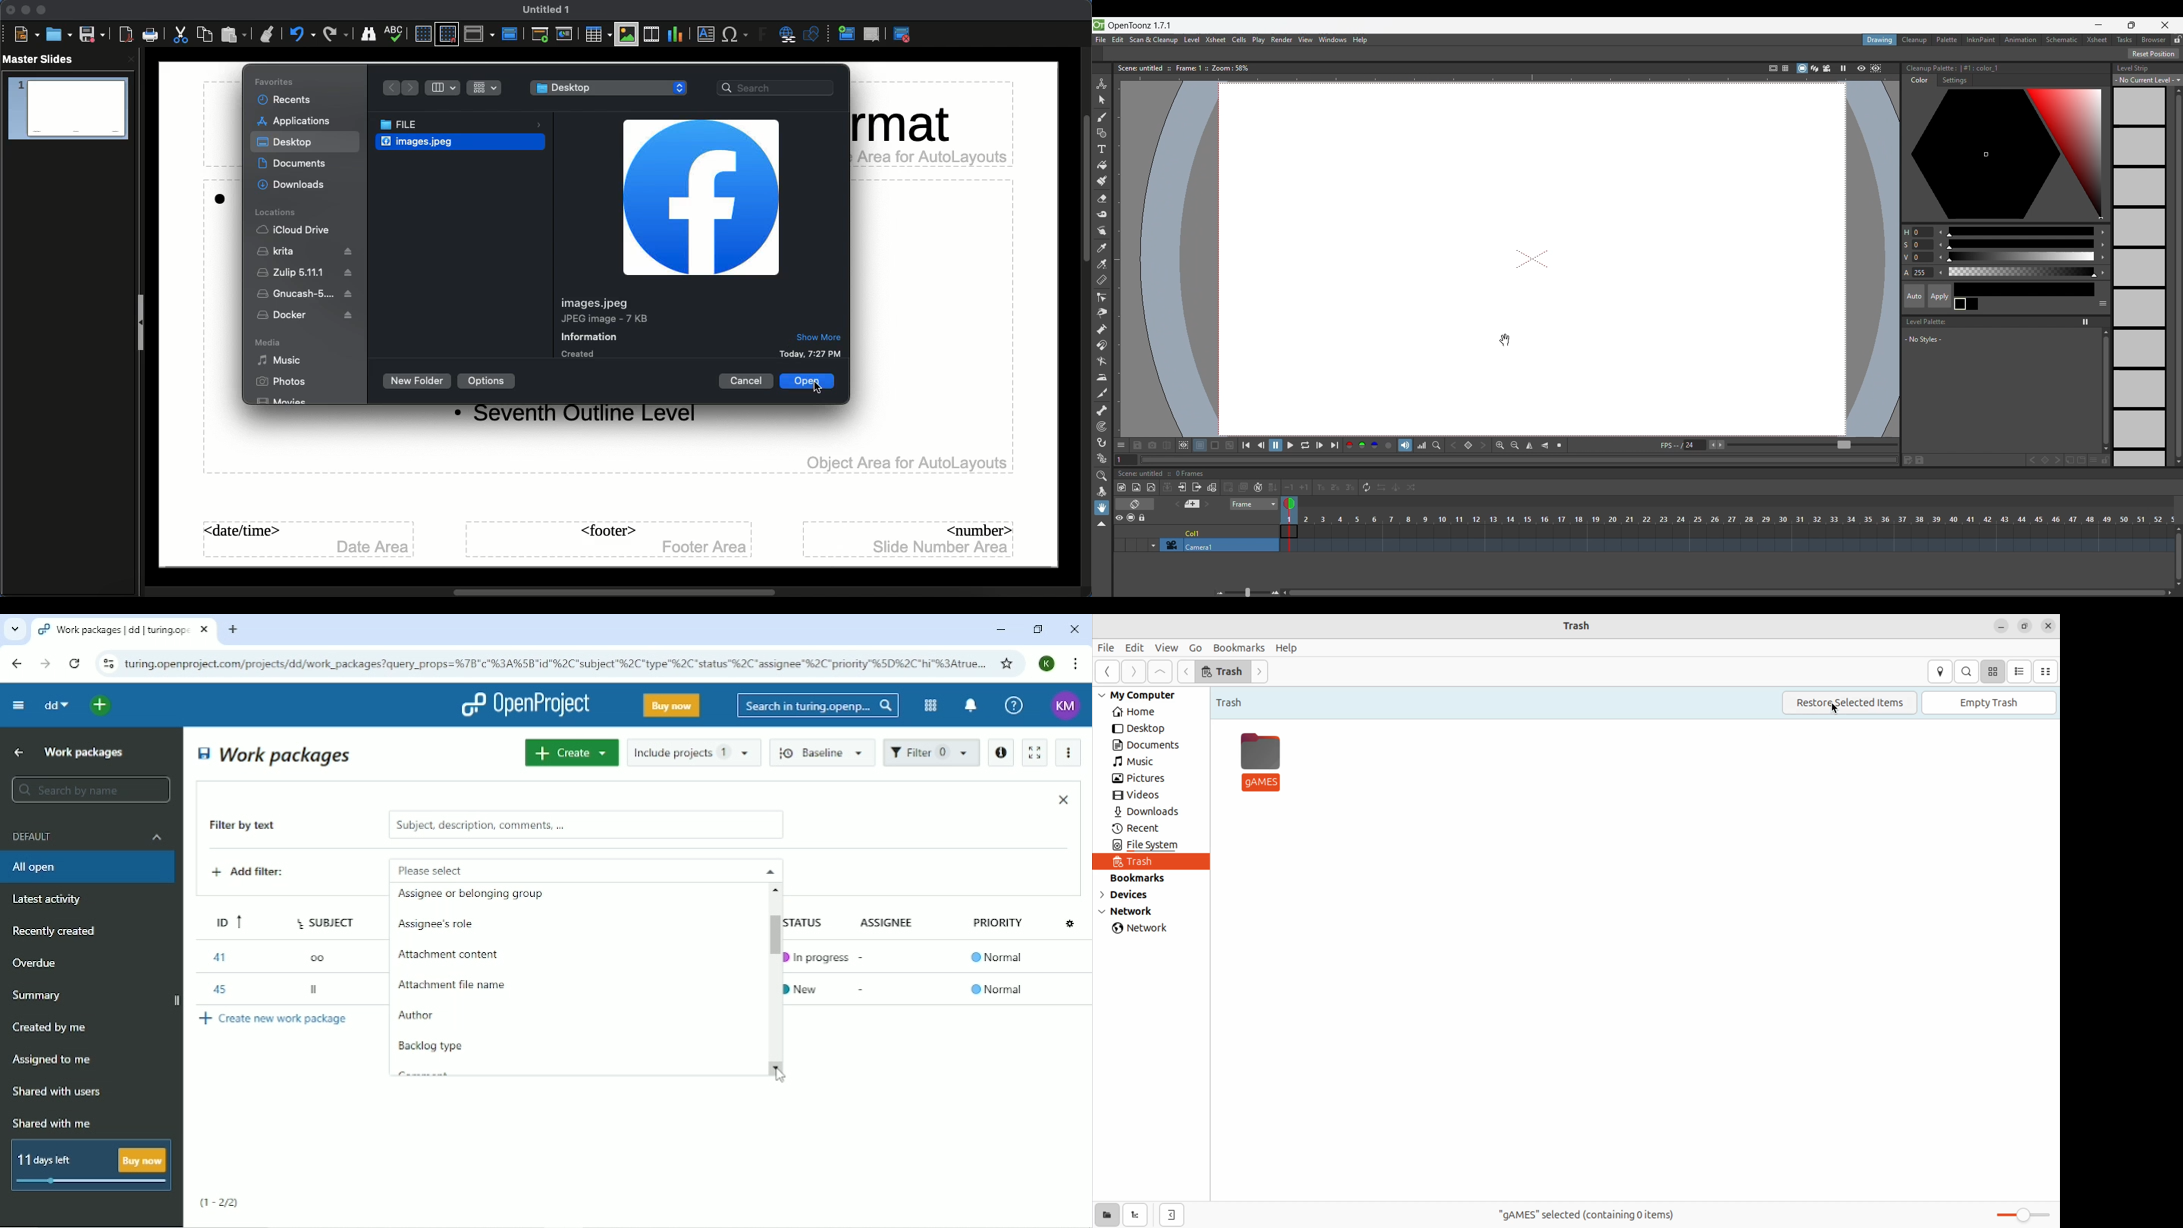  I want to click on Go, so click(1195, 647).